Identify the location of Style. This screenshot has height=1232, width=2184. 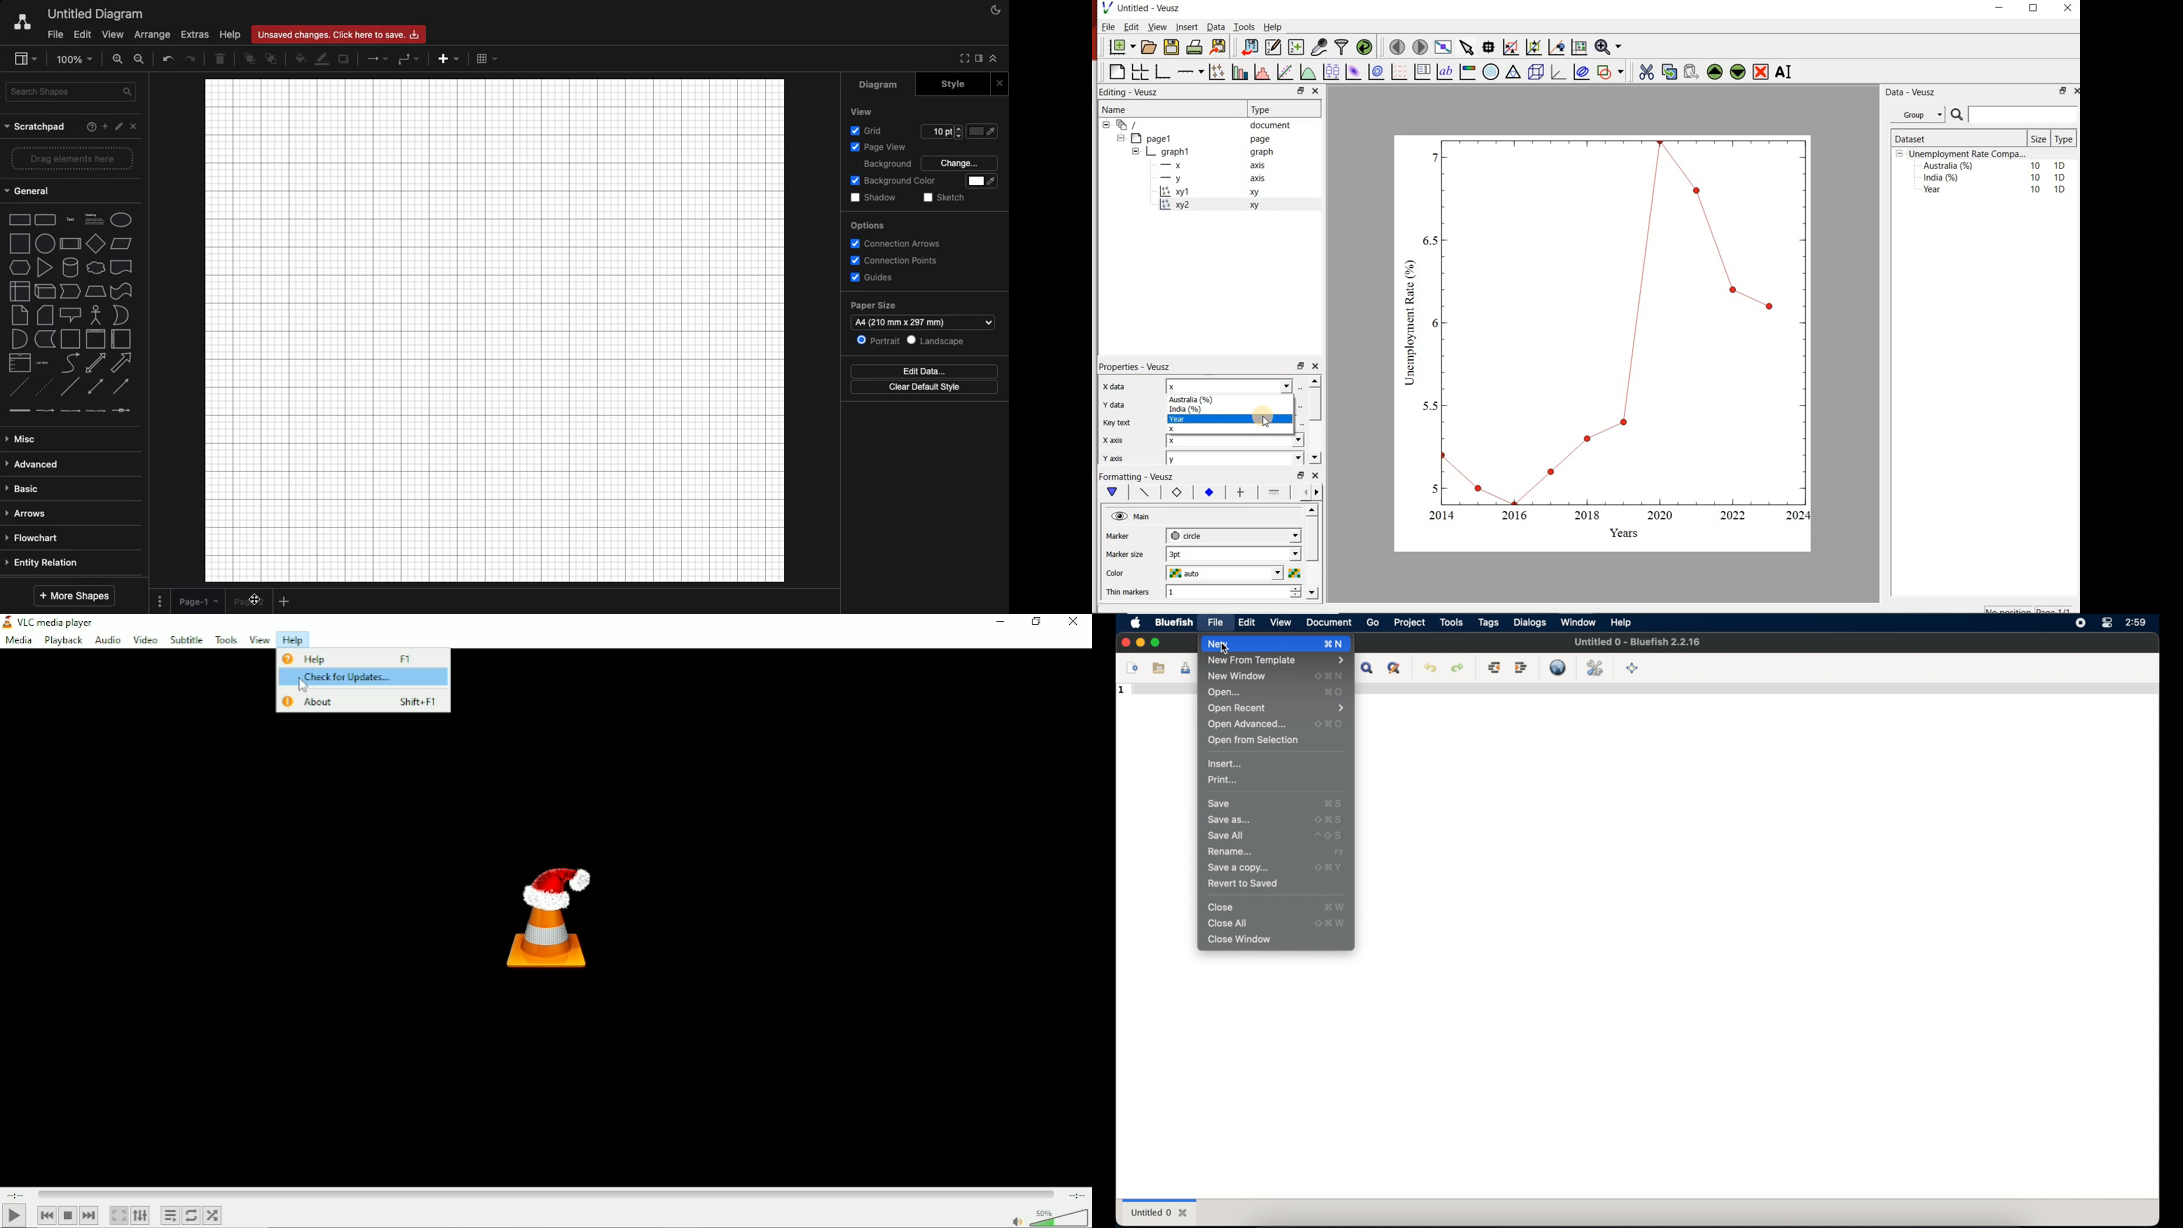
(949, 85).